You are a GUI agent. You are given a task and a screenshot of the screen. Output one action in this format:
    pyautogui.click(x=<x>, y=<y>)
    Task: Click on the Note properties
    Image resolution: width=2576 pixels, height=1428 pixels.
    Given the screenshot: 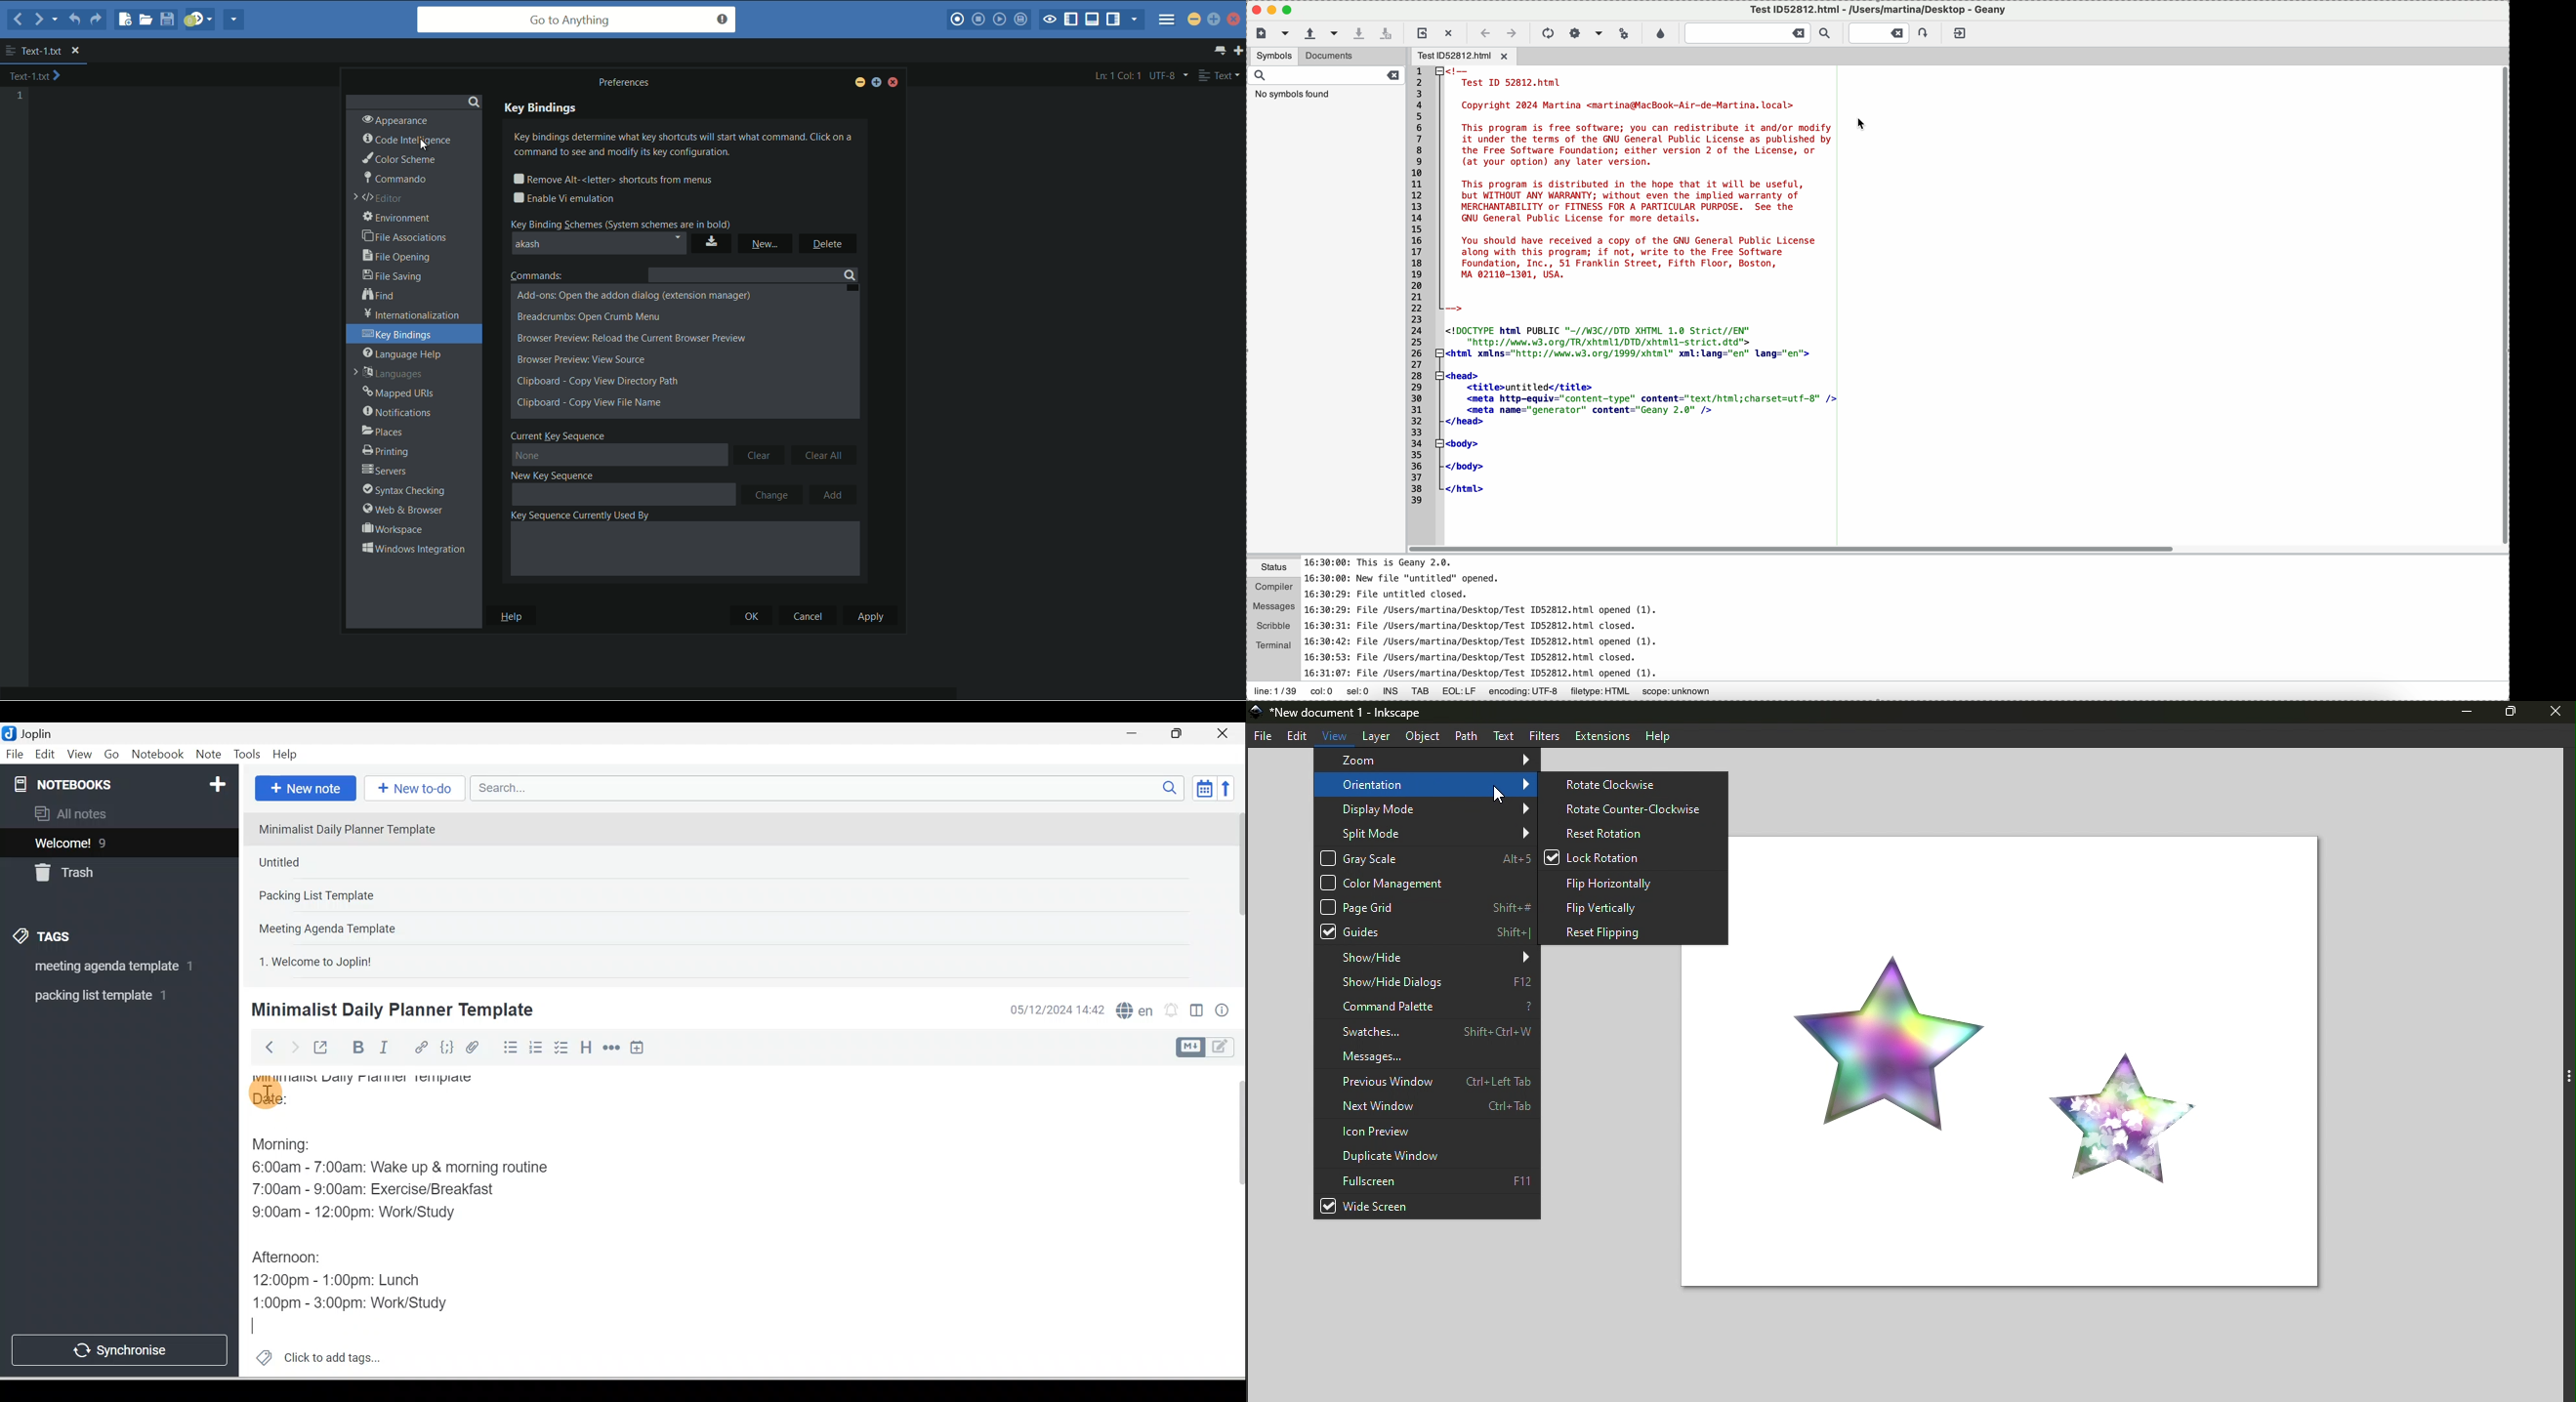 What is the action you would take?
    pyautogui.click(x=1224, y=1012)
    